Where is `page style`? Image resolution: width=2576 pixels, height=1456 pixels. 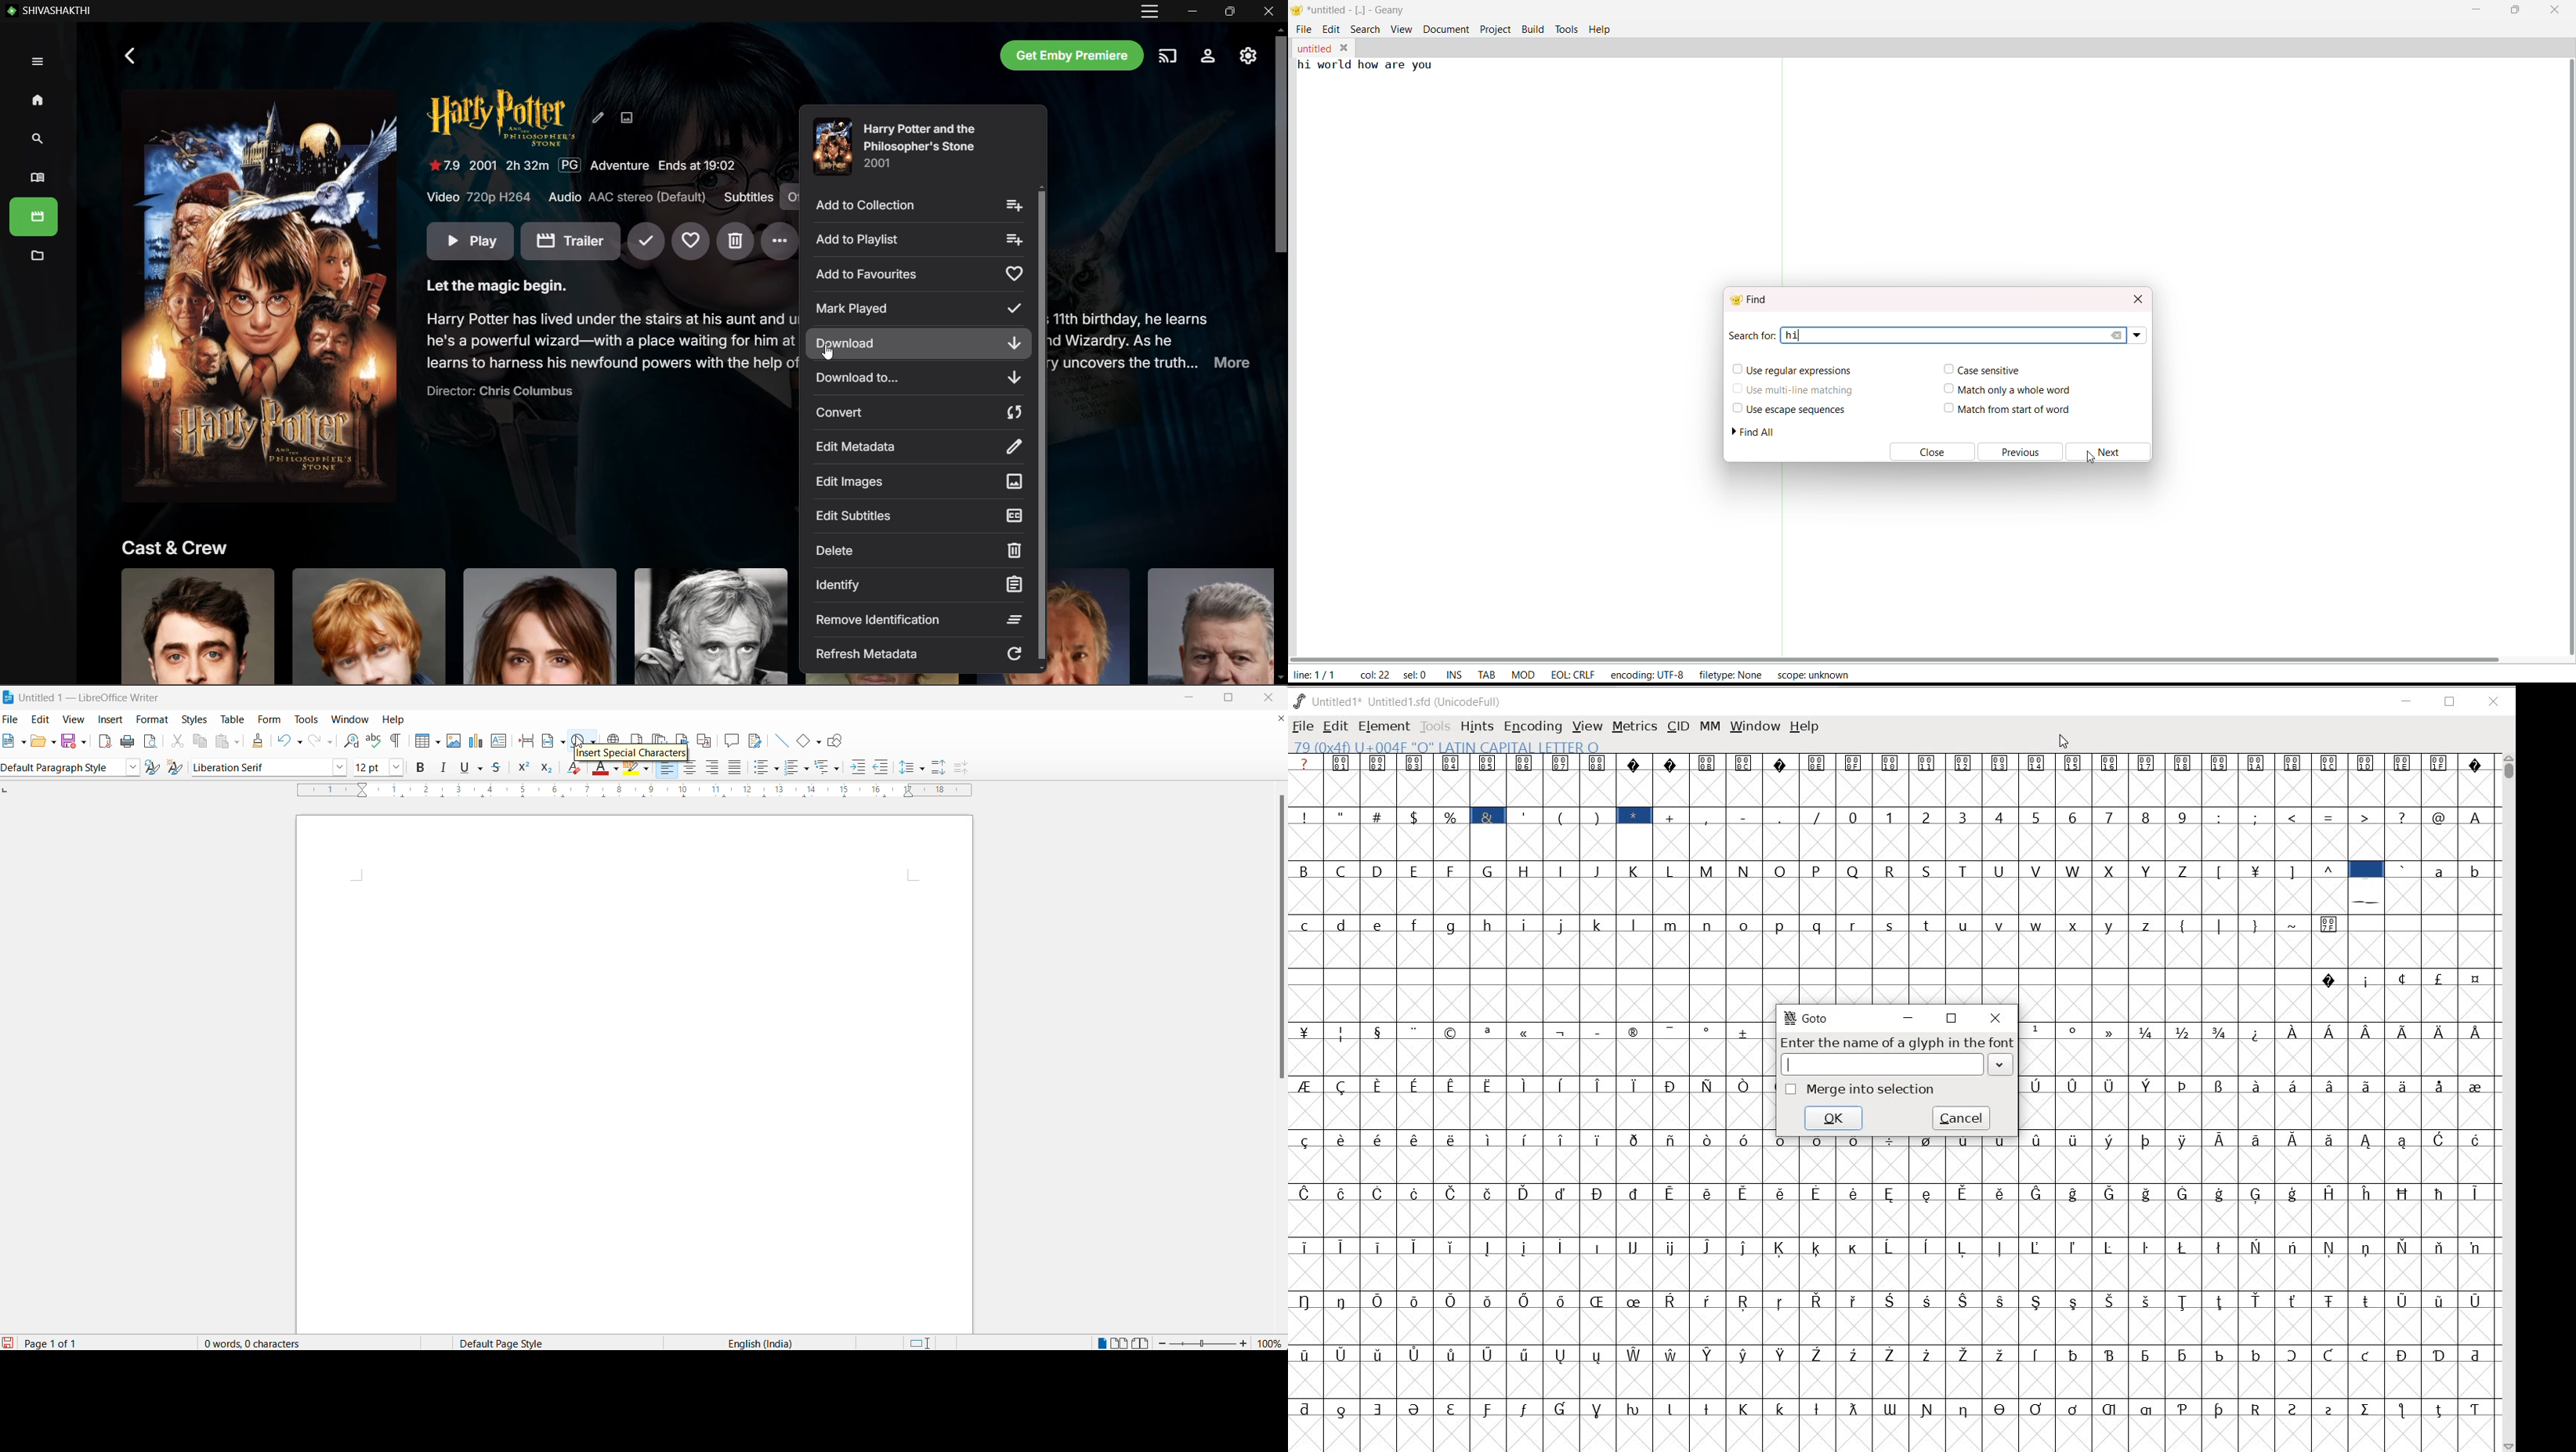
page style is located at coordinates (519, 1343).